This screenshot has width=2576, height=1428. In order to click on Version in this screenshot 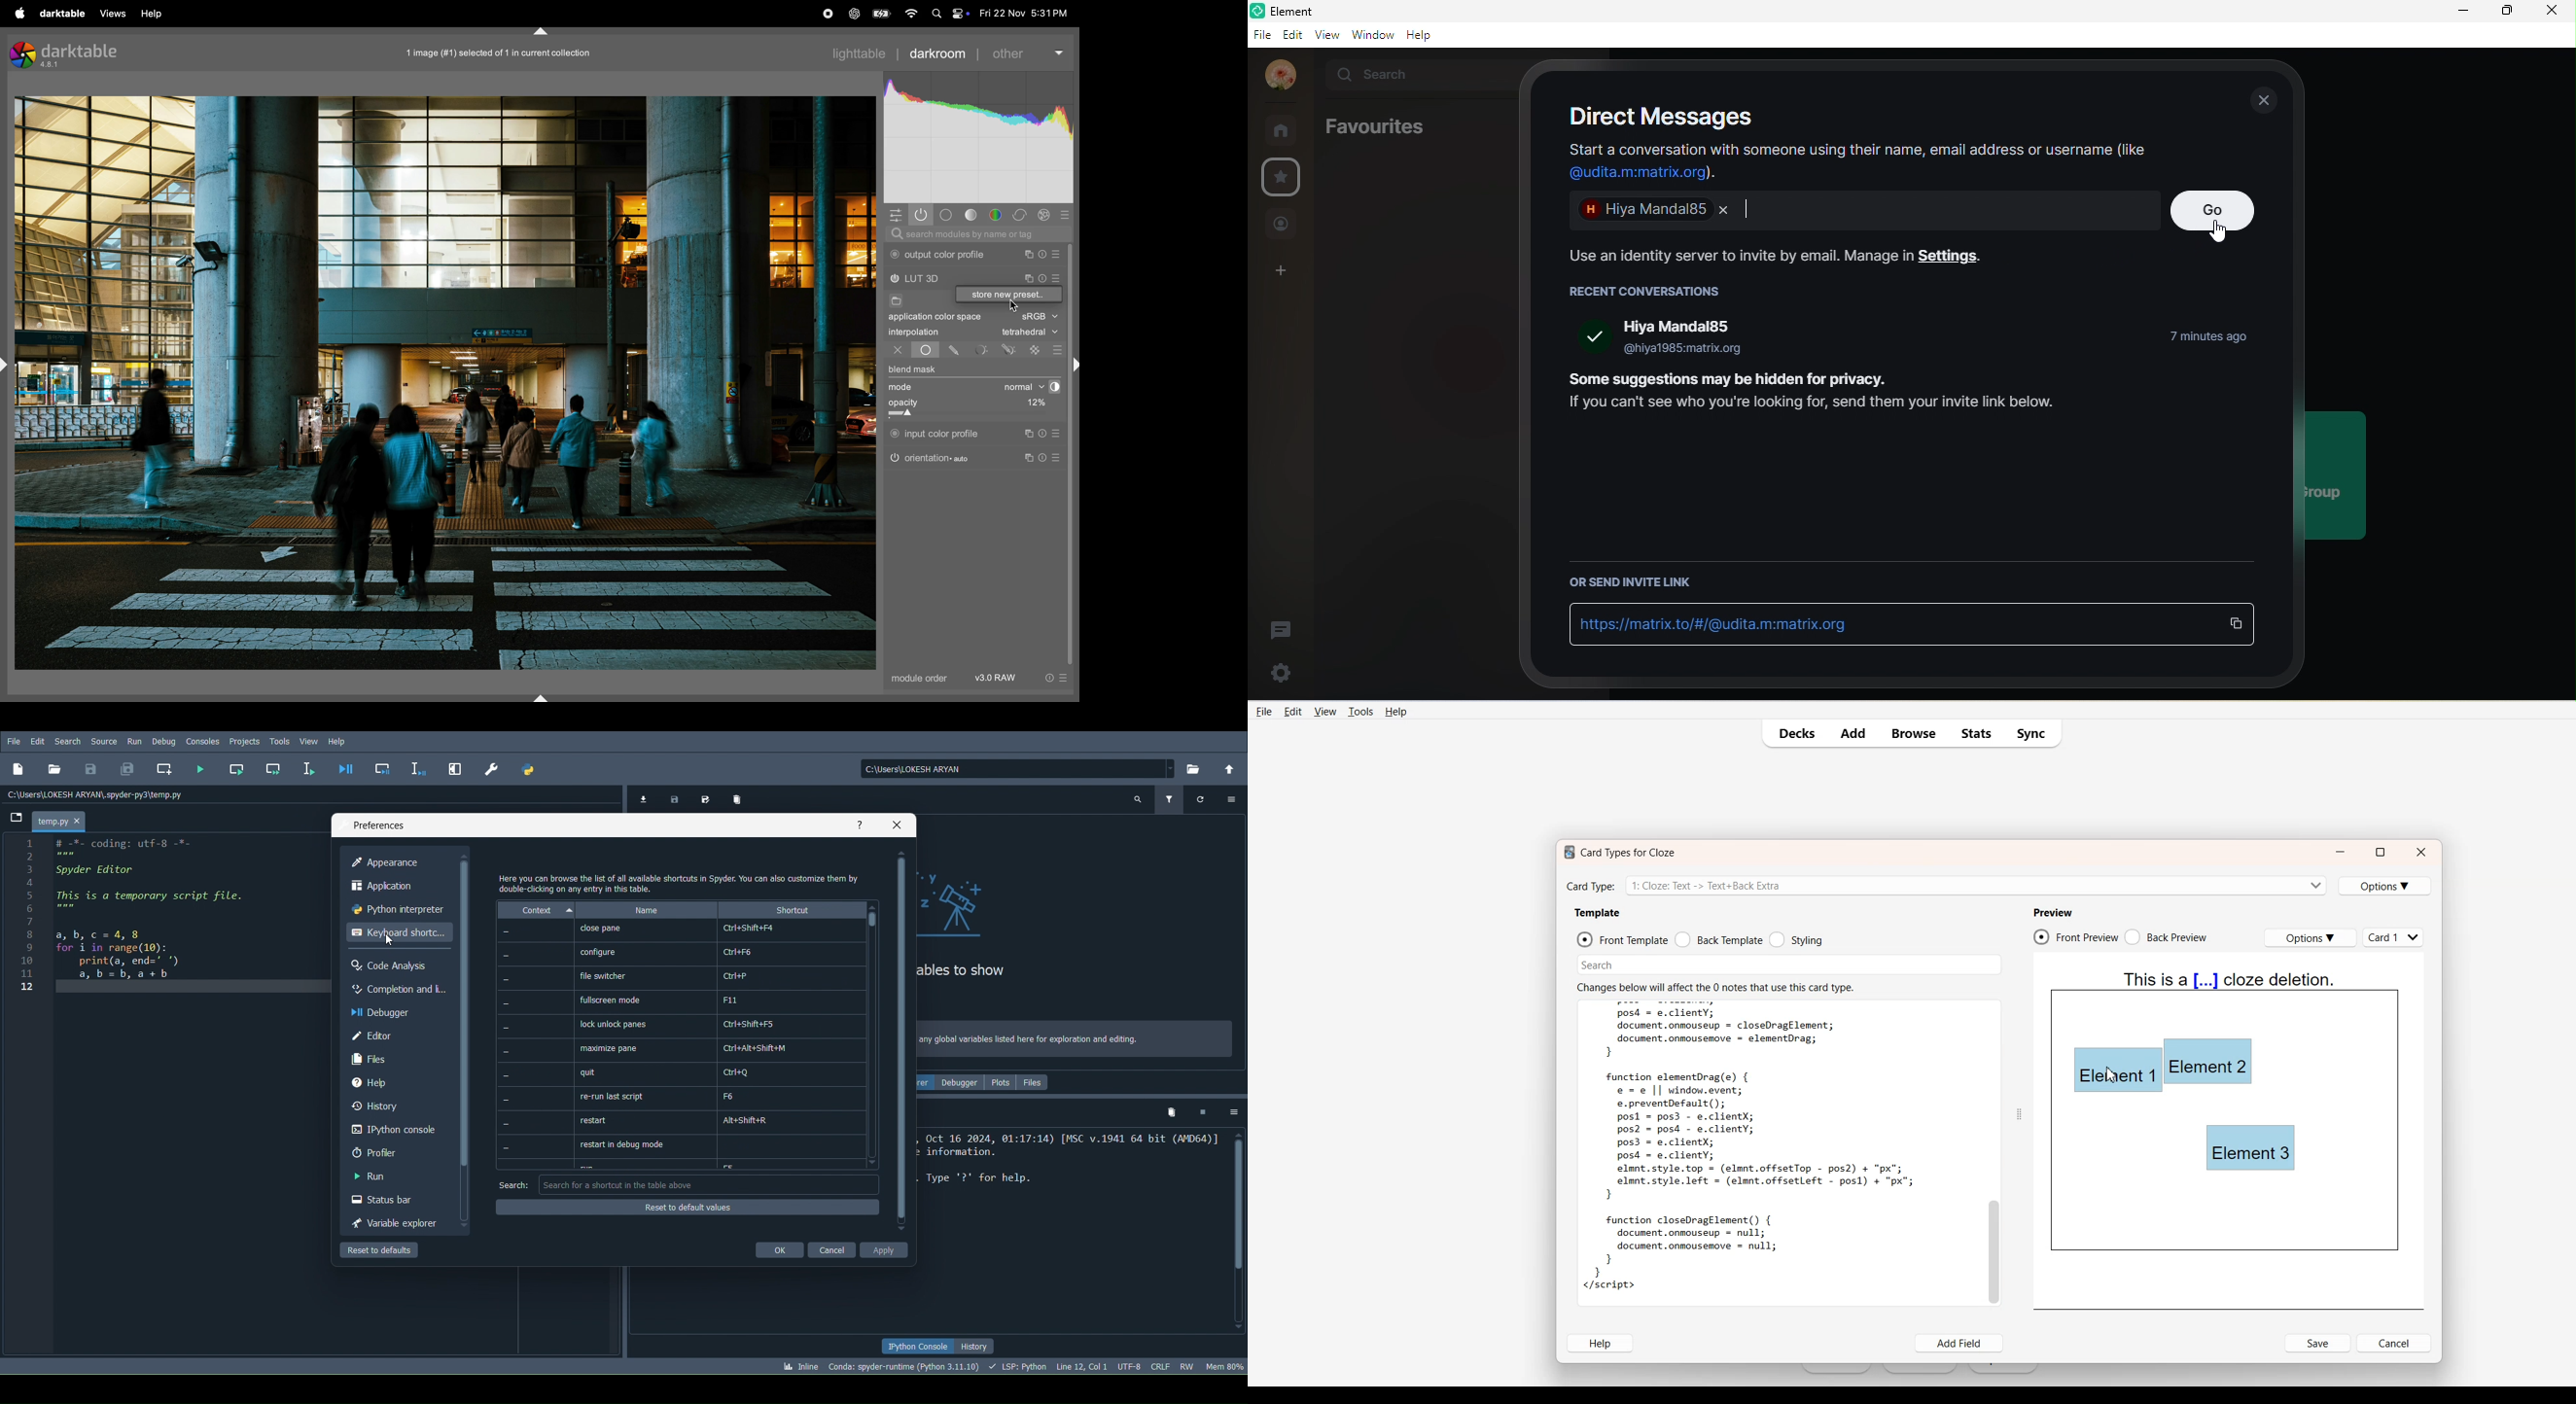, I will do `click(905, 1366)`.